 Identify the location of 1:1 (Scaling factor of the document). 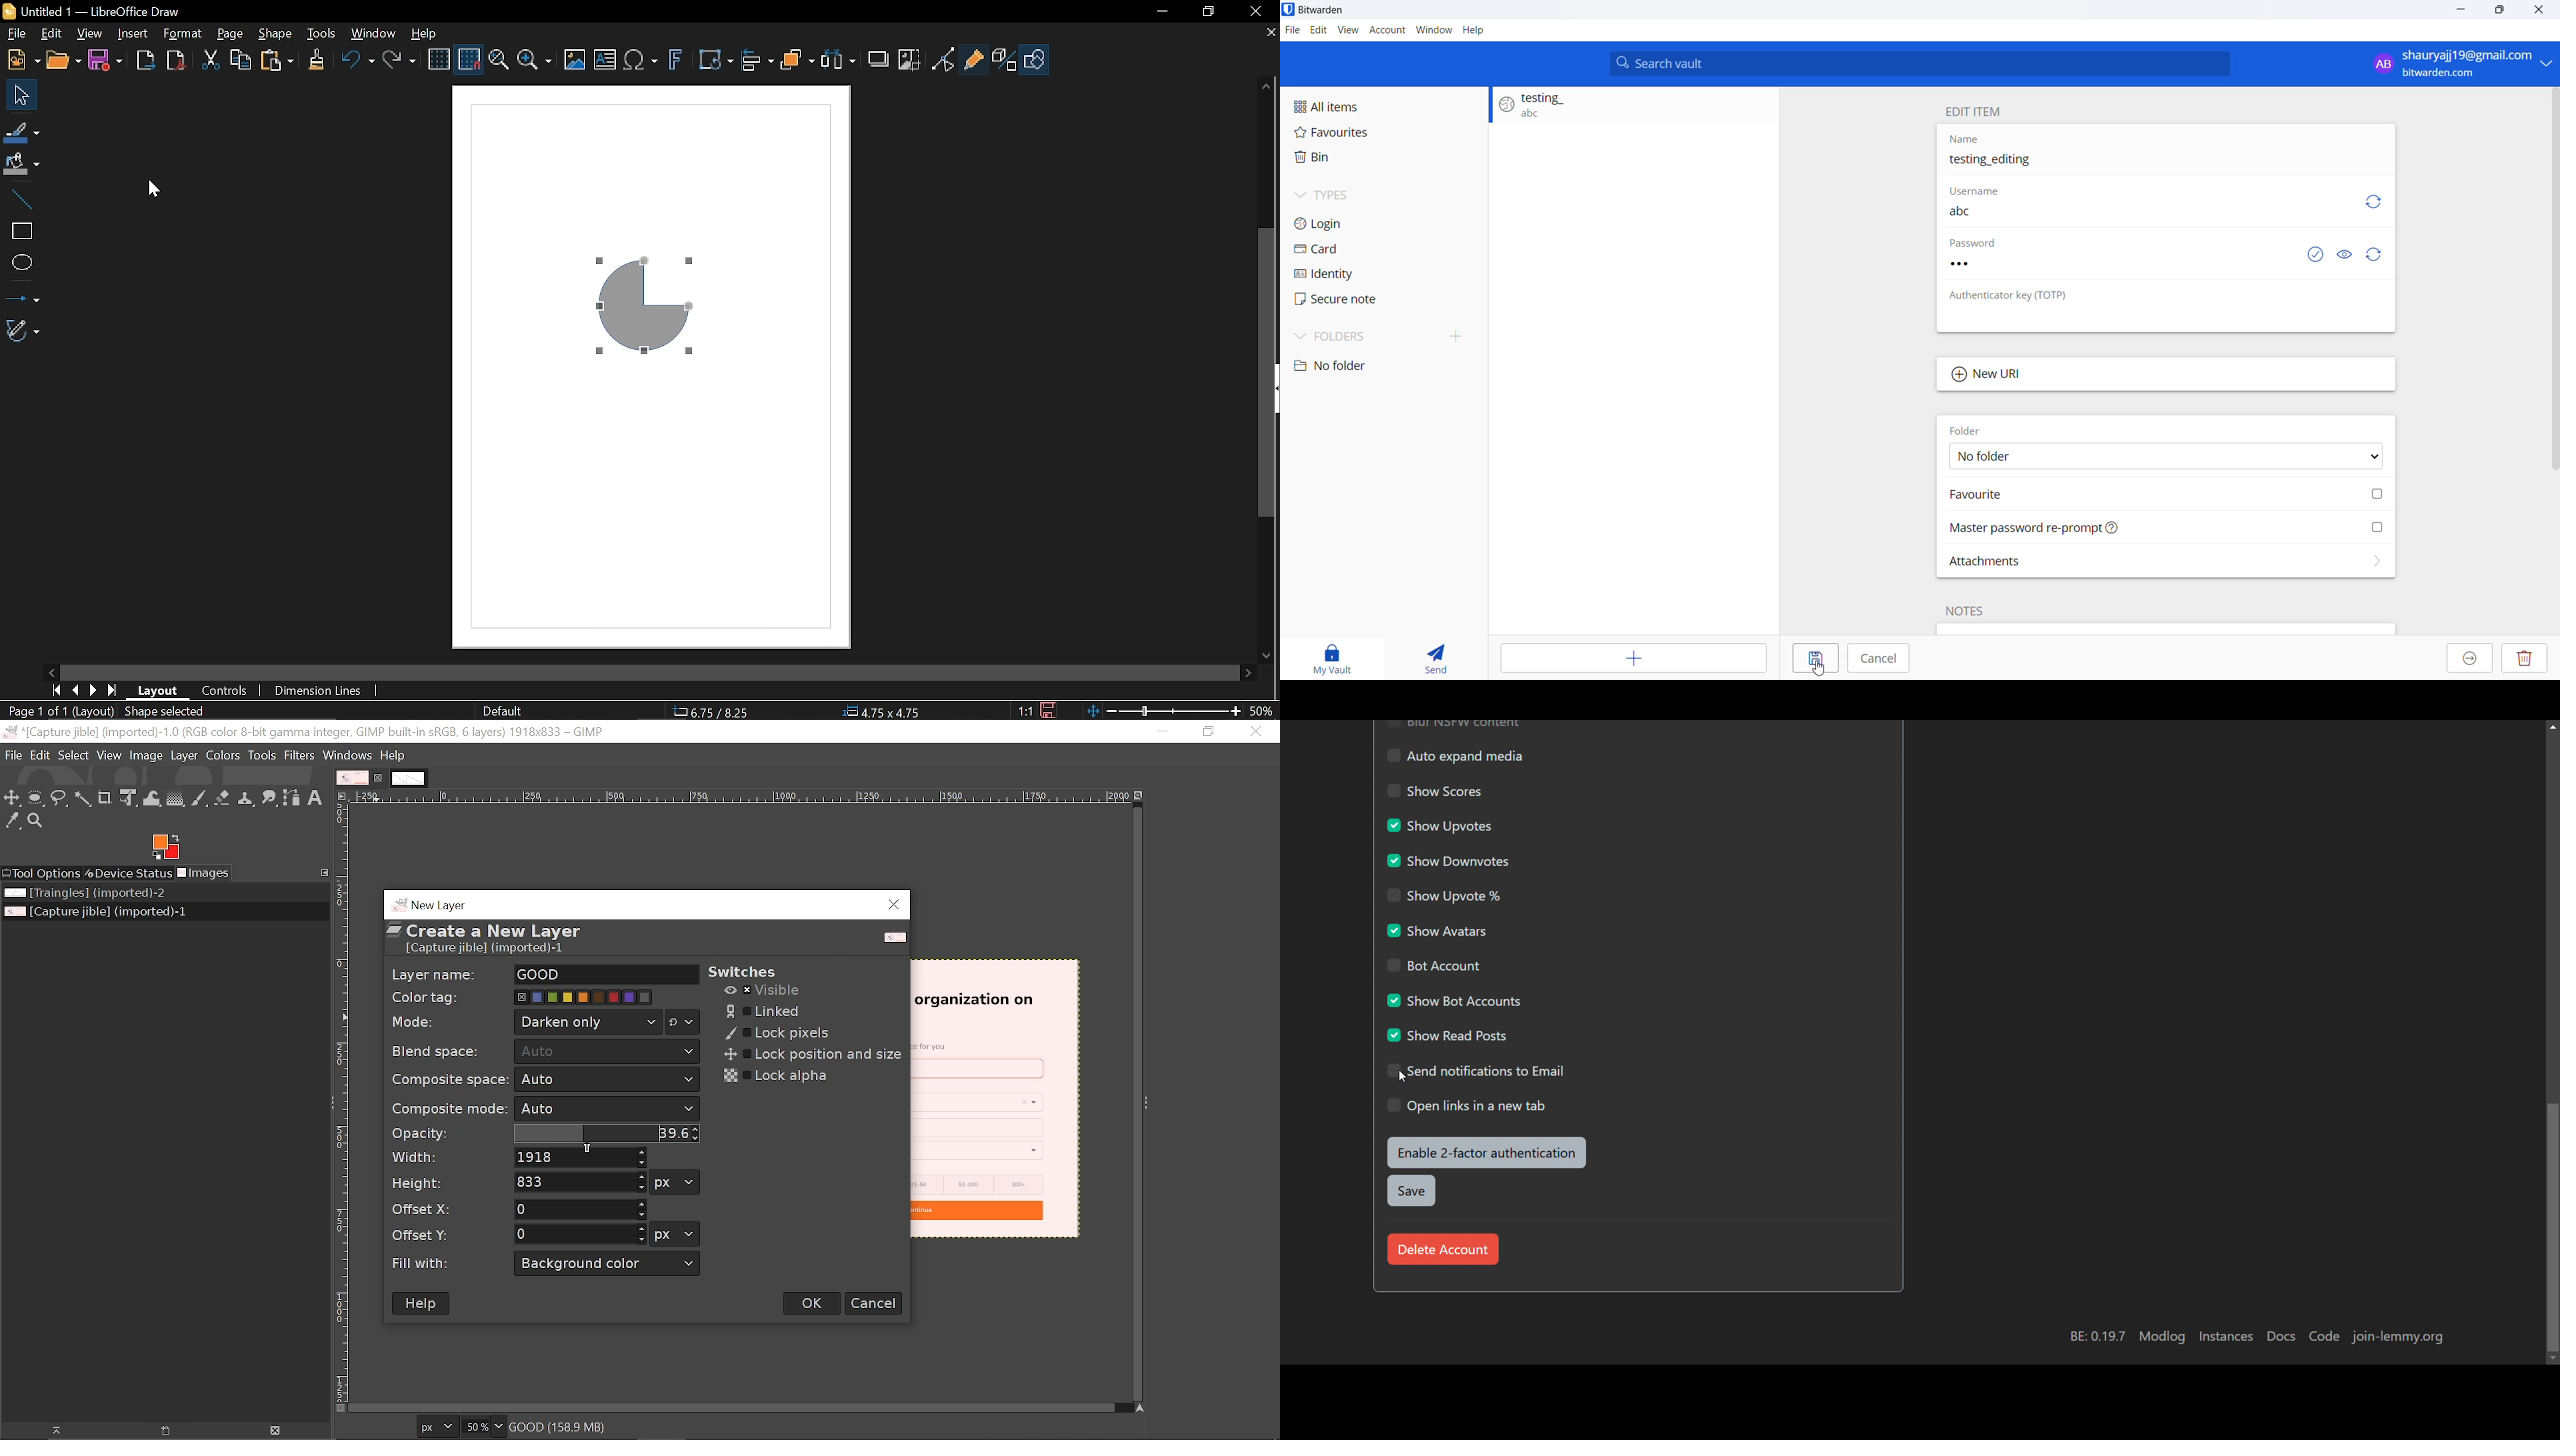
(1038, 710).